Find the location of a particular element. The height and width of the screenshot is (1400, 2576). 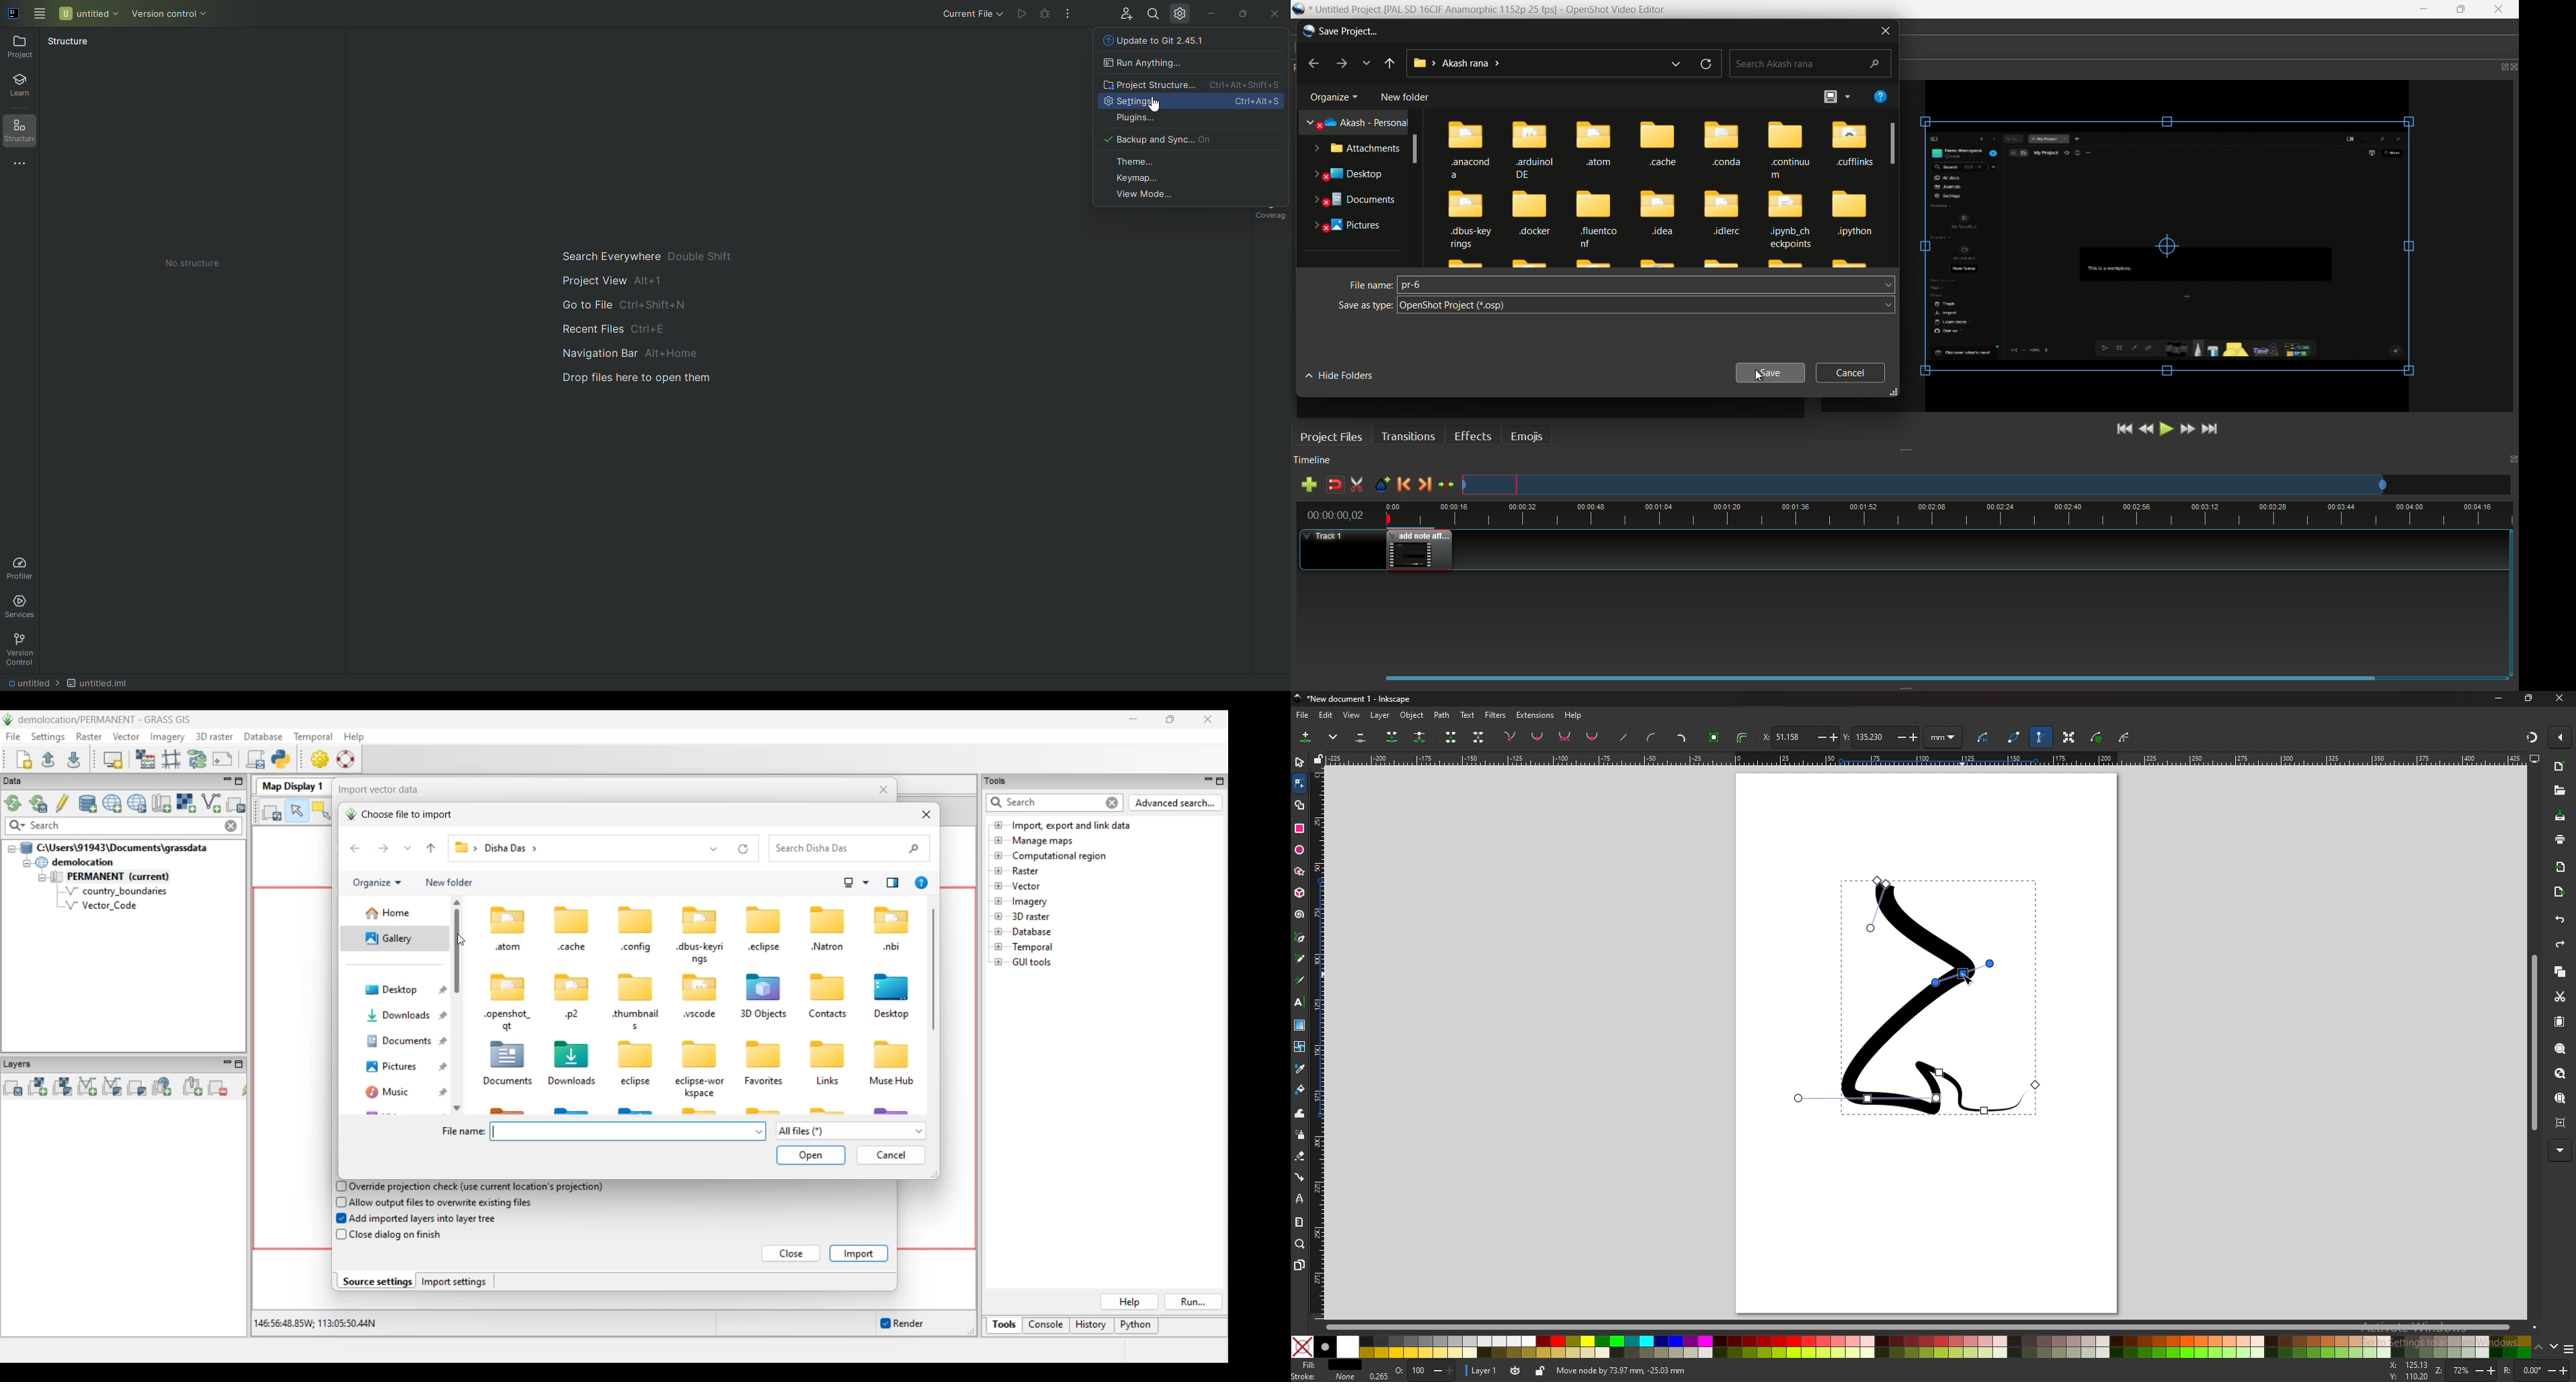

text is located at coordinates (1467, 715).